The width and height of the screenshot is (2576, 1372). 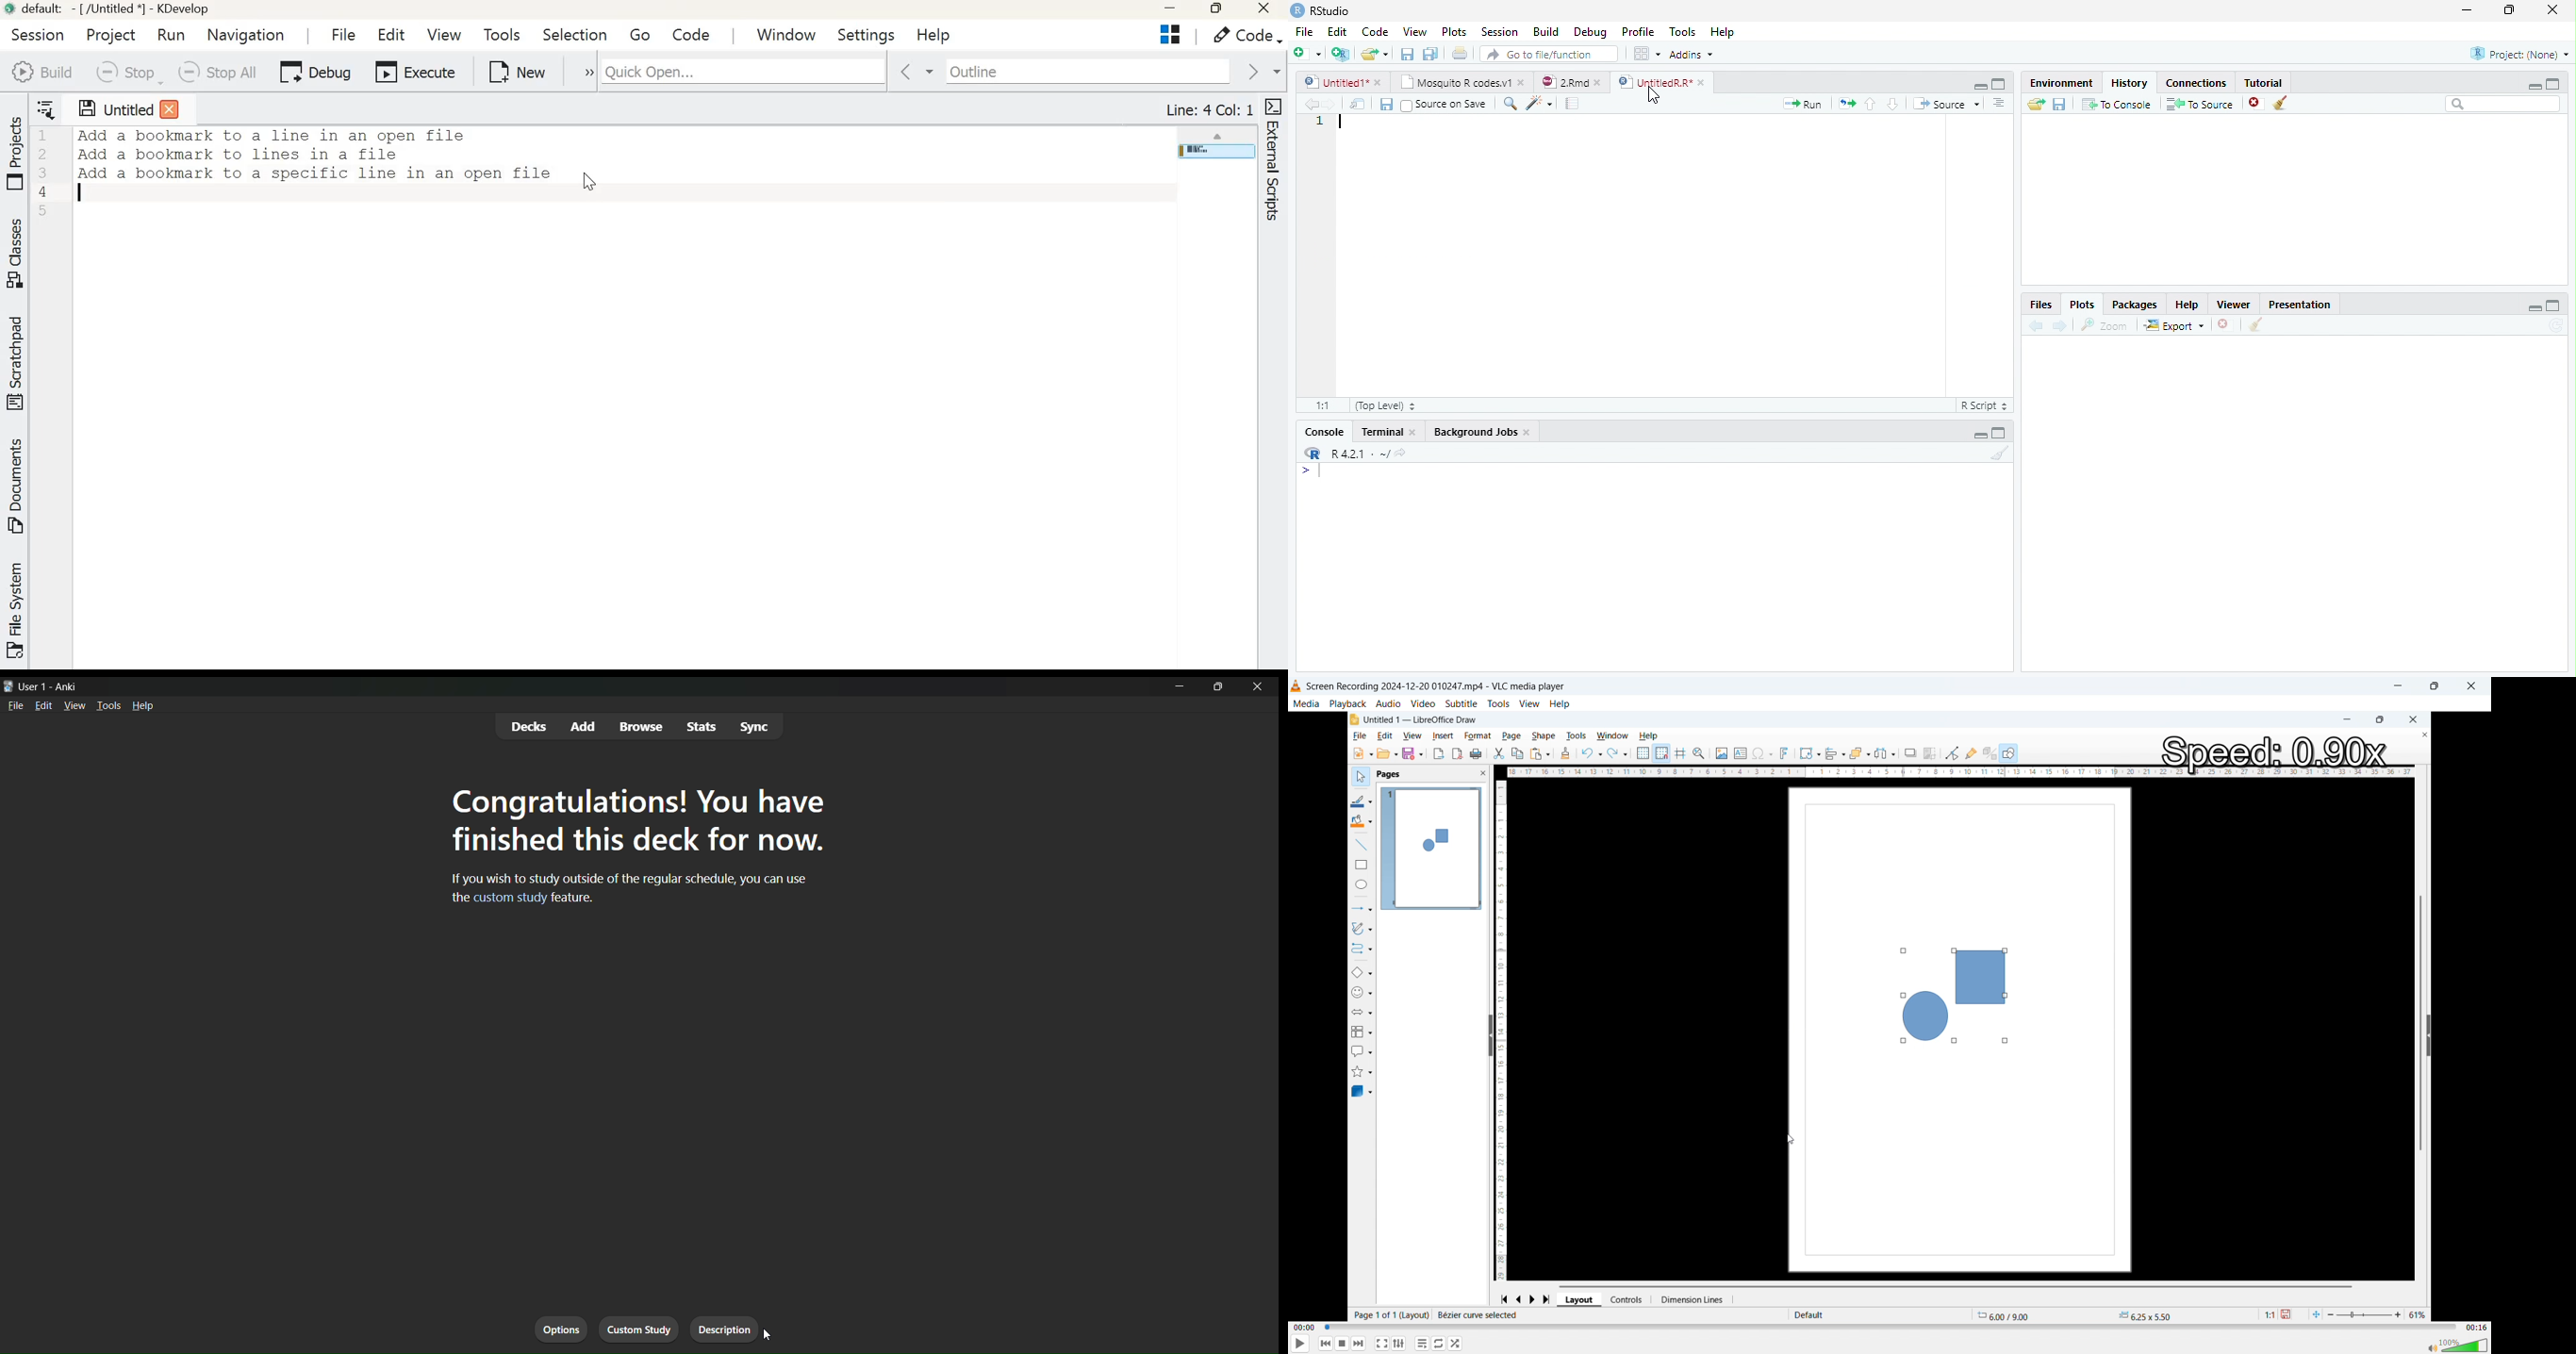 What do you see at coordinates (1413, 432) in the screenshot?
I see `close` at bounding box center [1413, 432].